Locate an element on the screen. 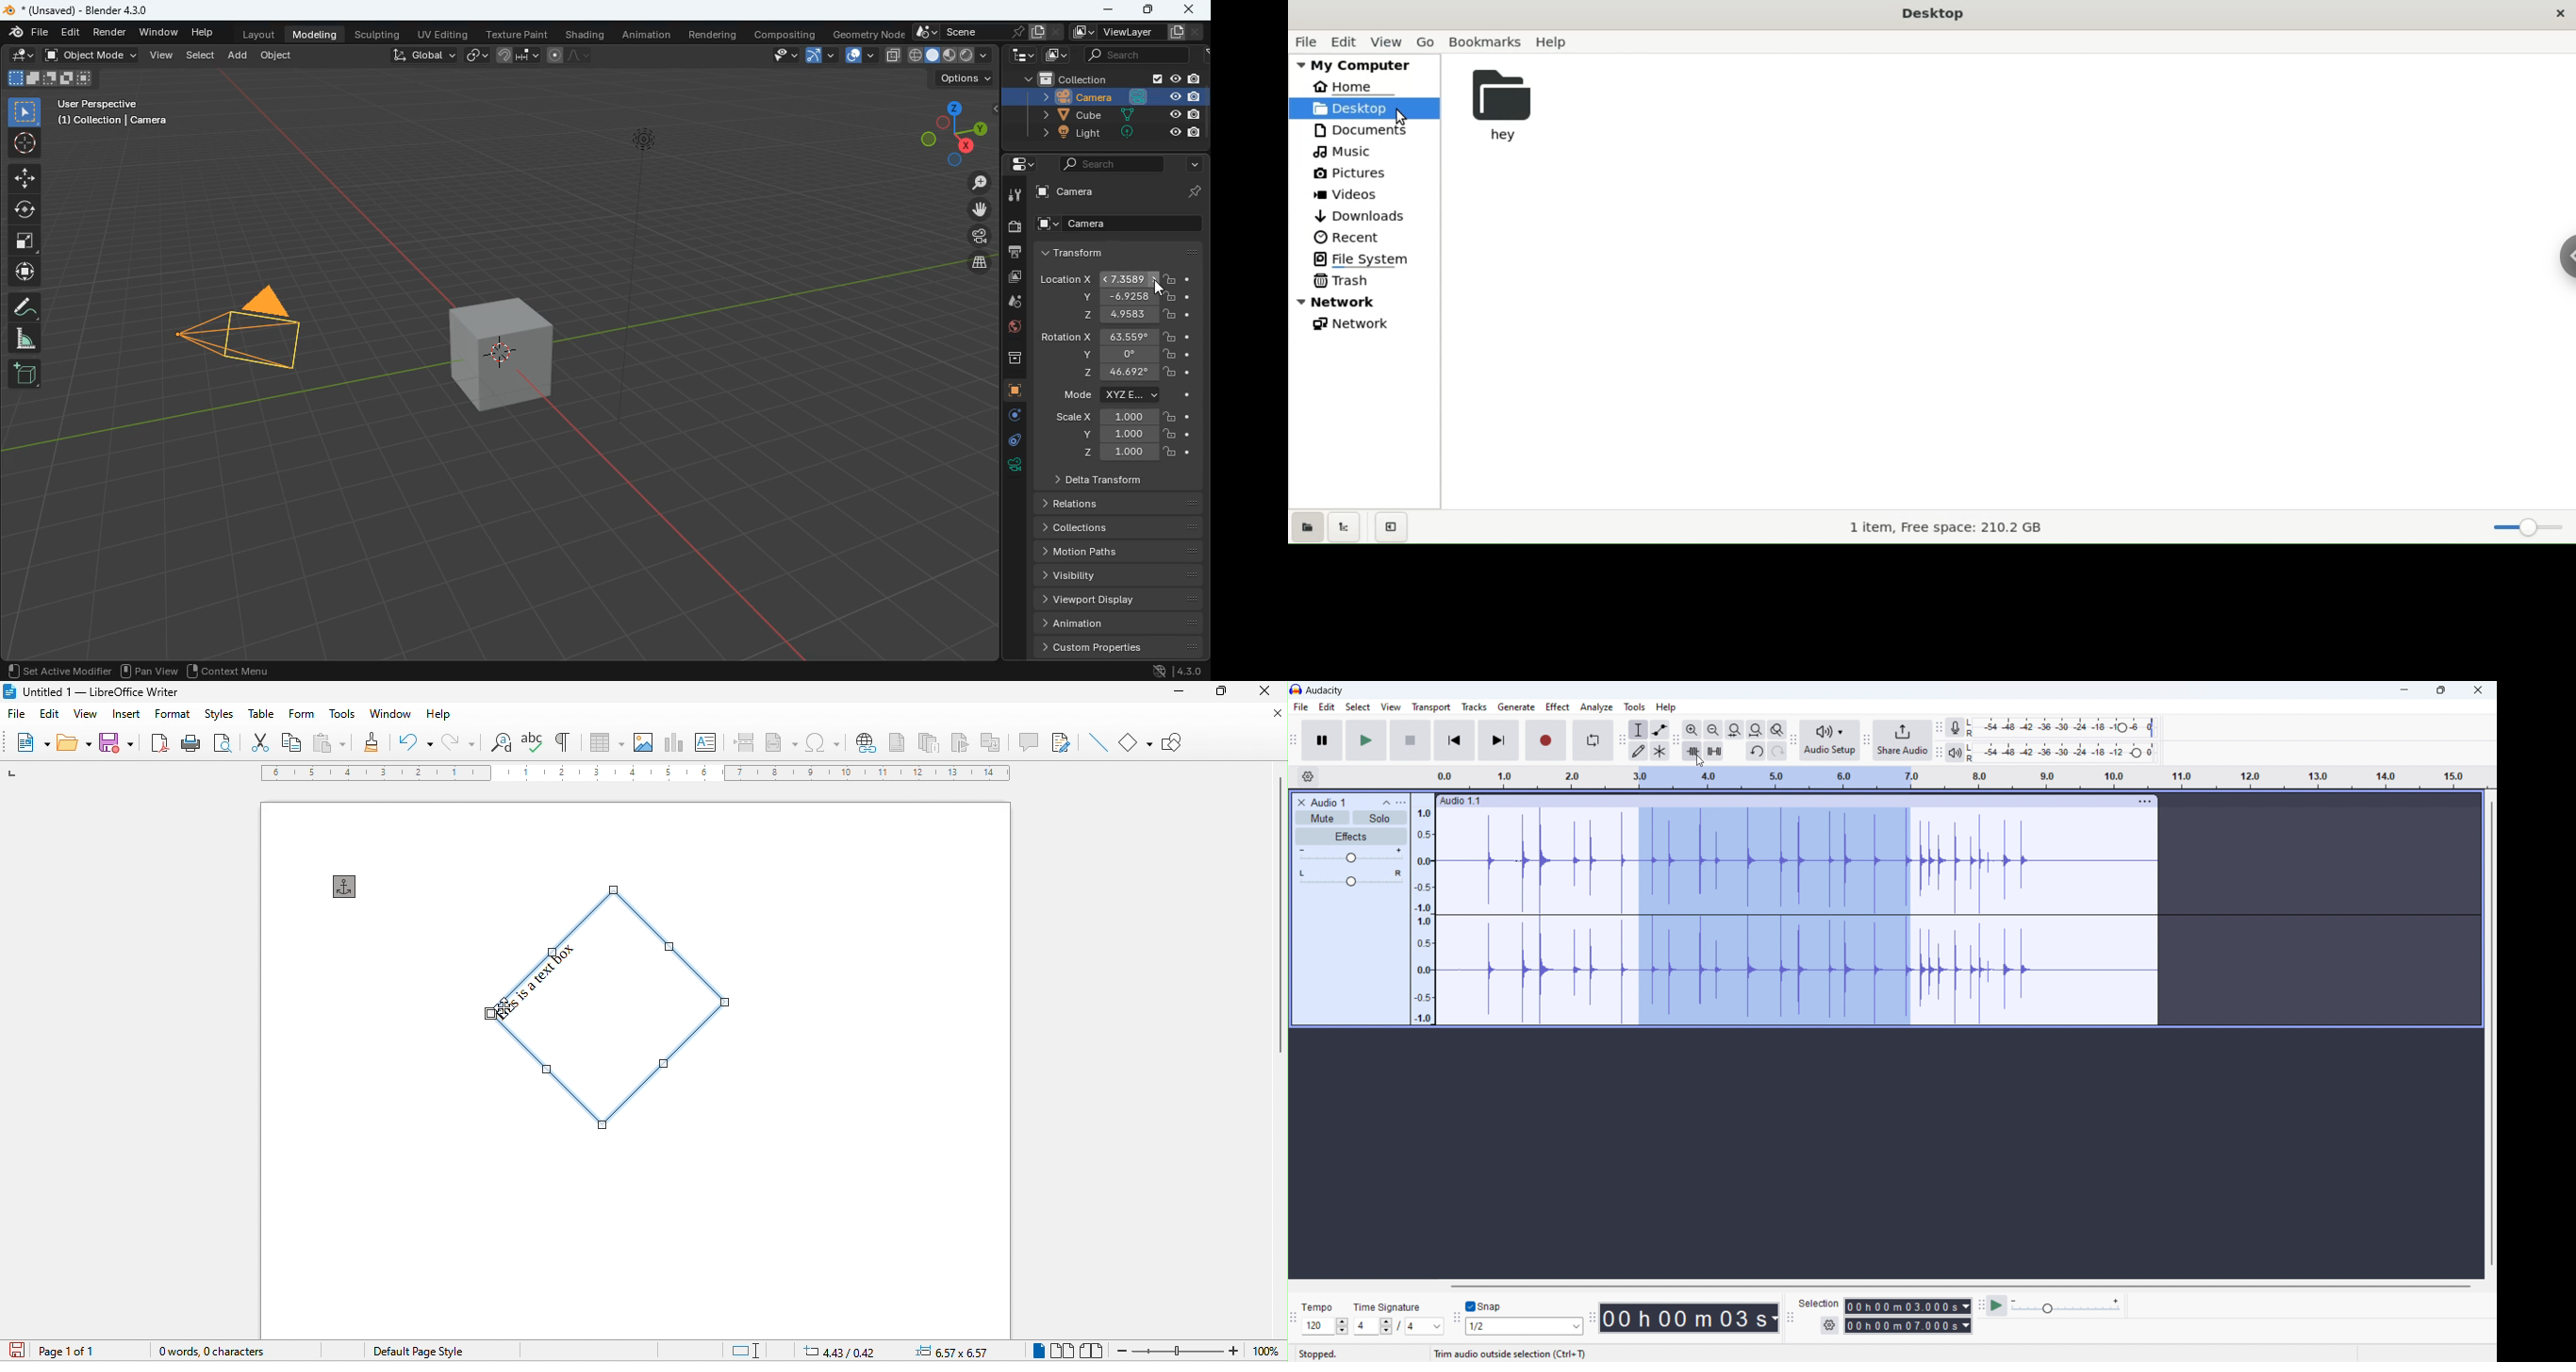 Image resolution: width=2576 pixels, height=1372 pixels. Stopped is located at coordinates (1318, 1353).